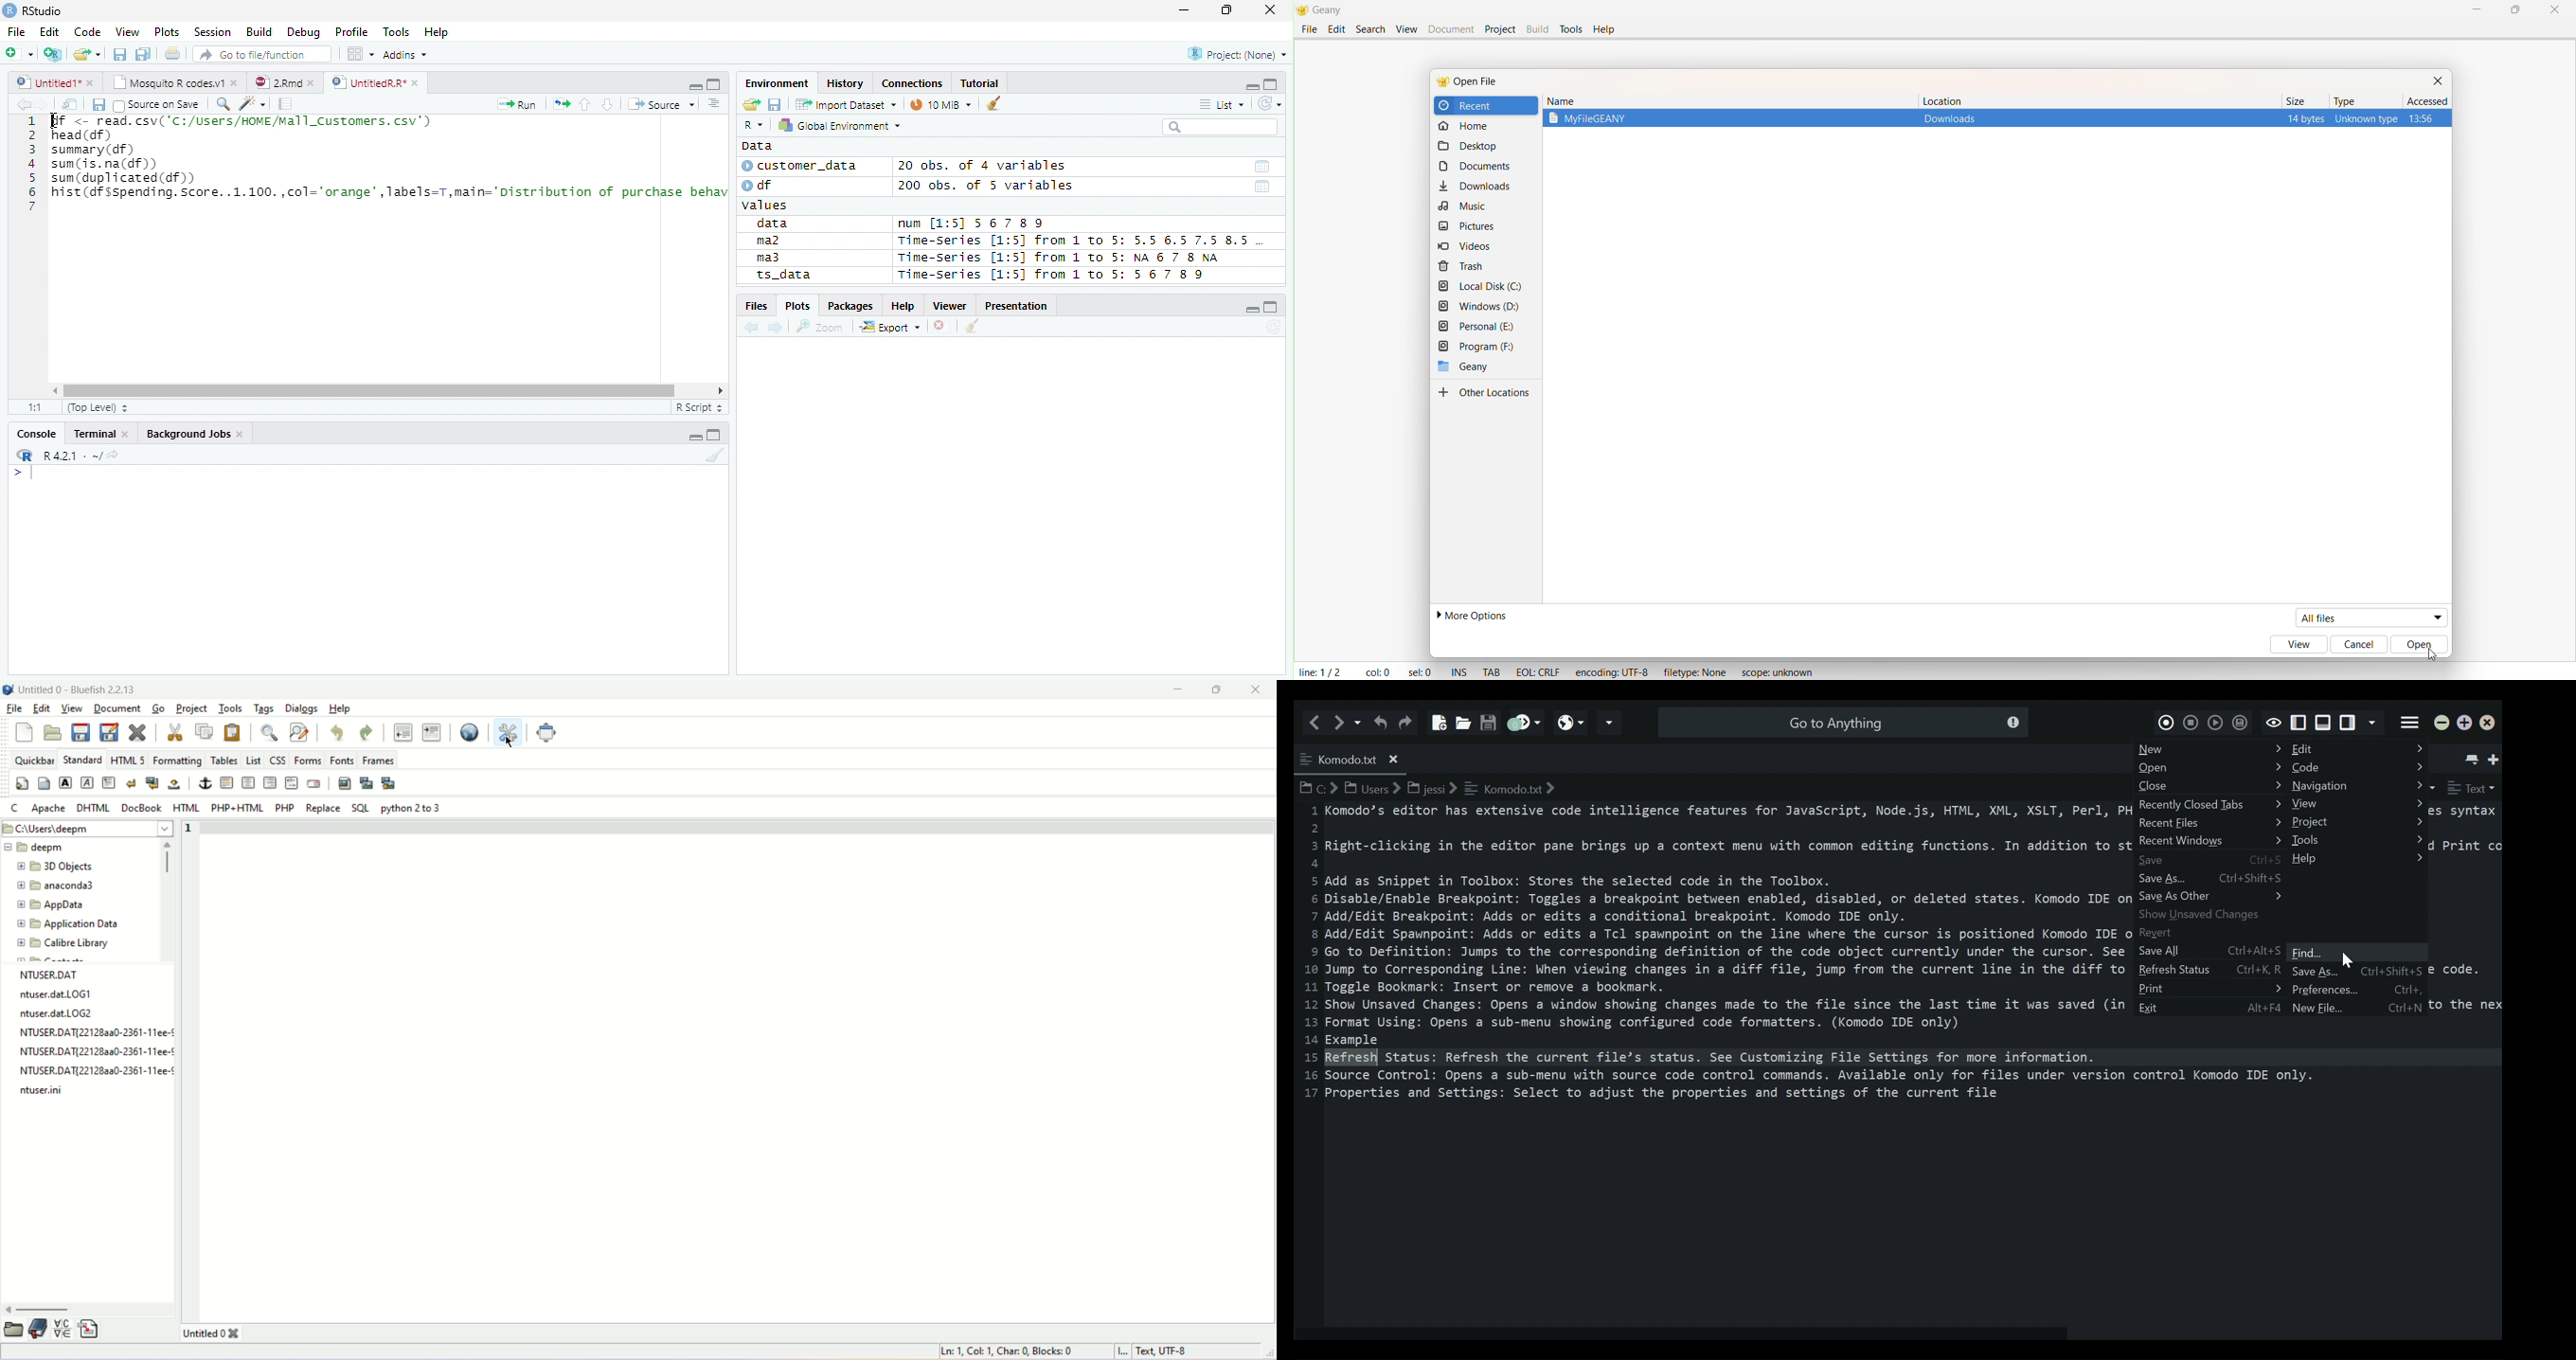  I want to click on ts_data, so click(810, 277).